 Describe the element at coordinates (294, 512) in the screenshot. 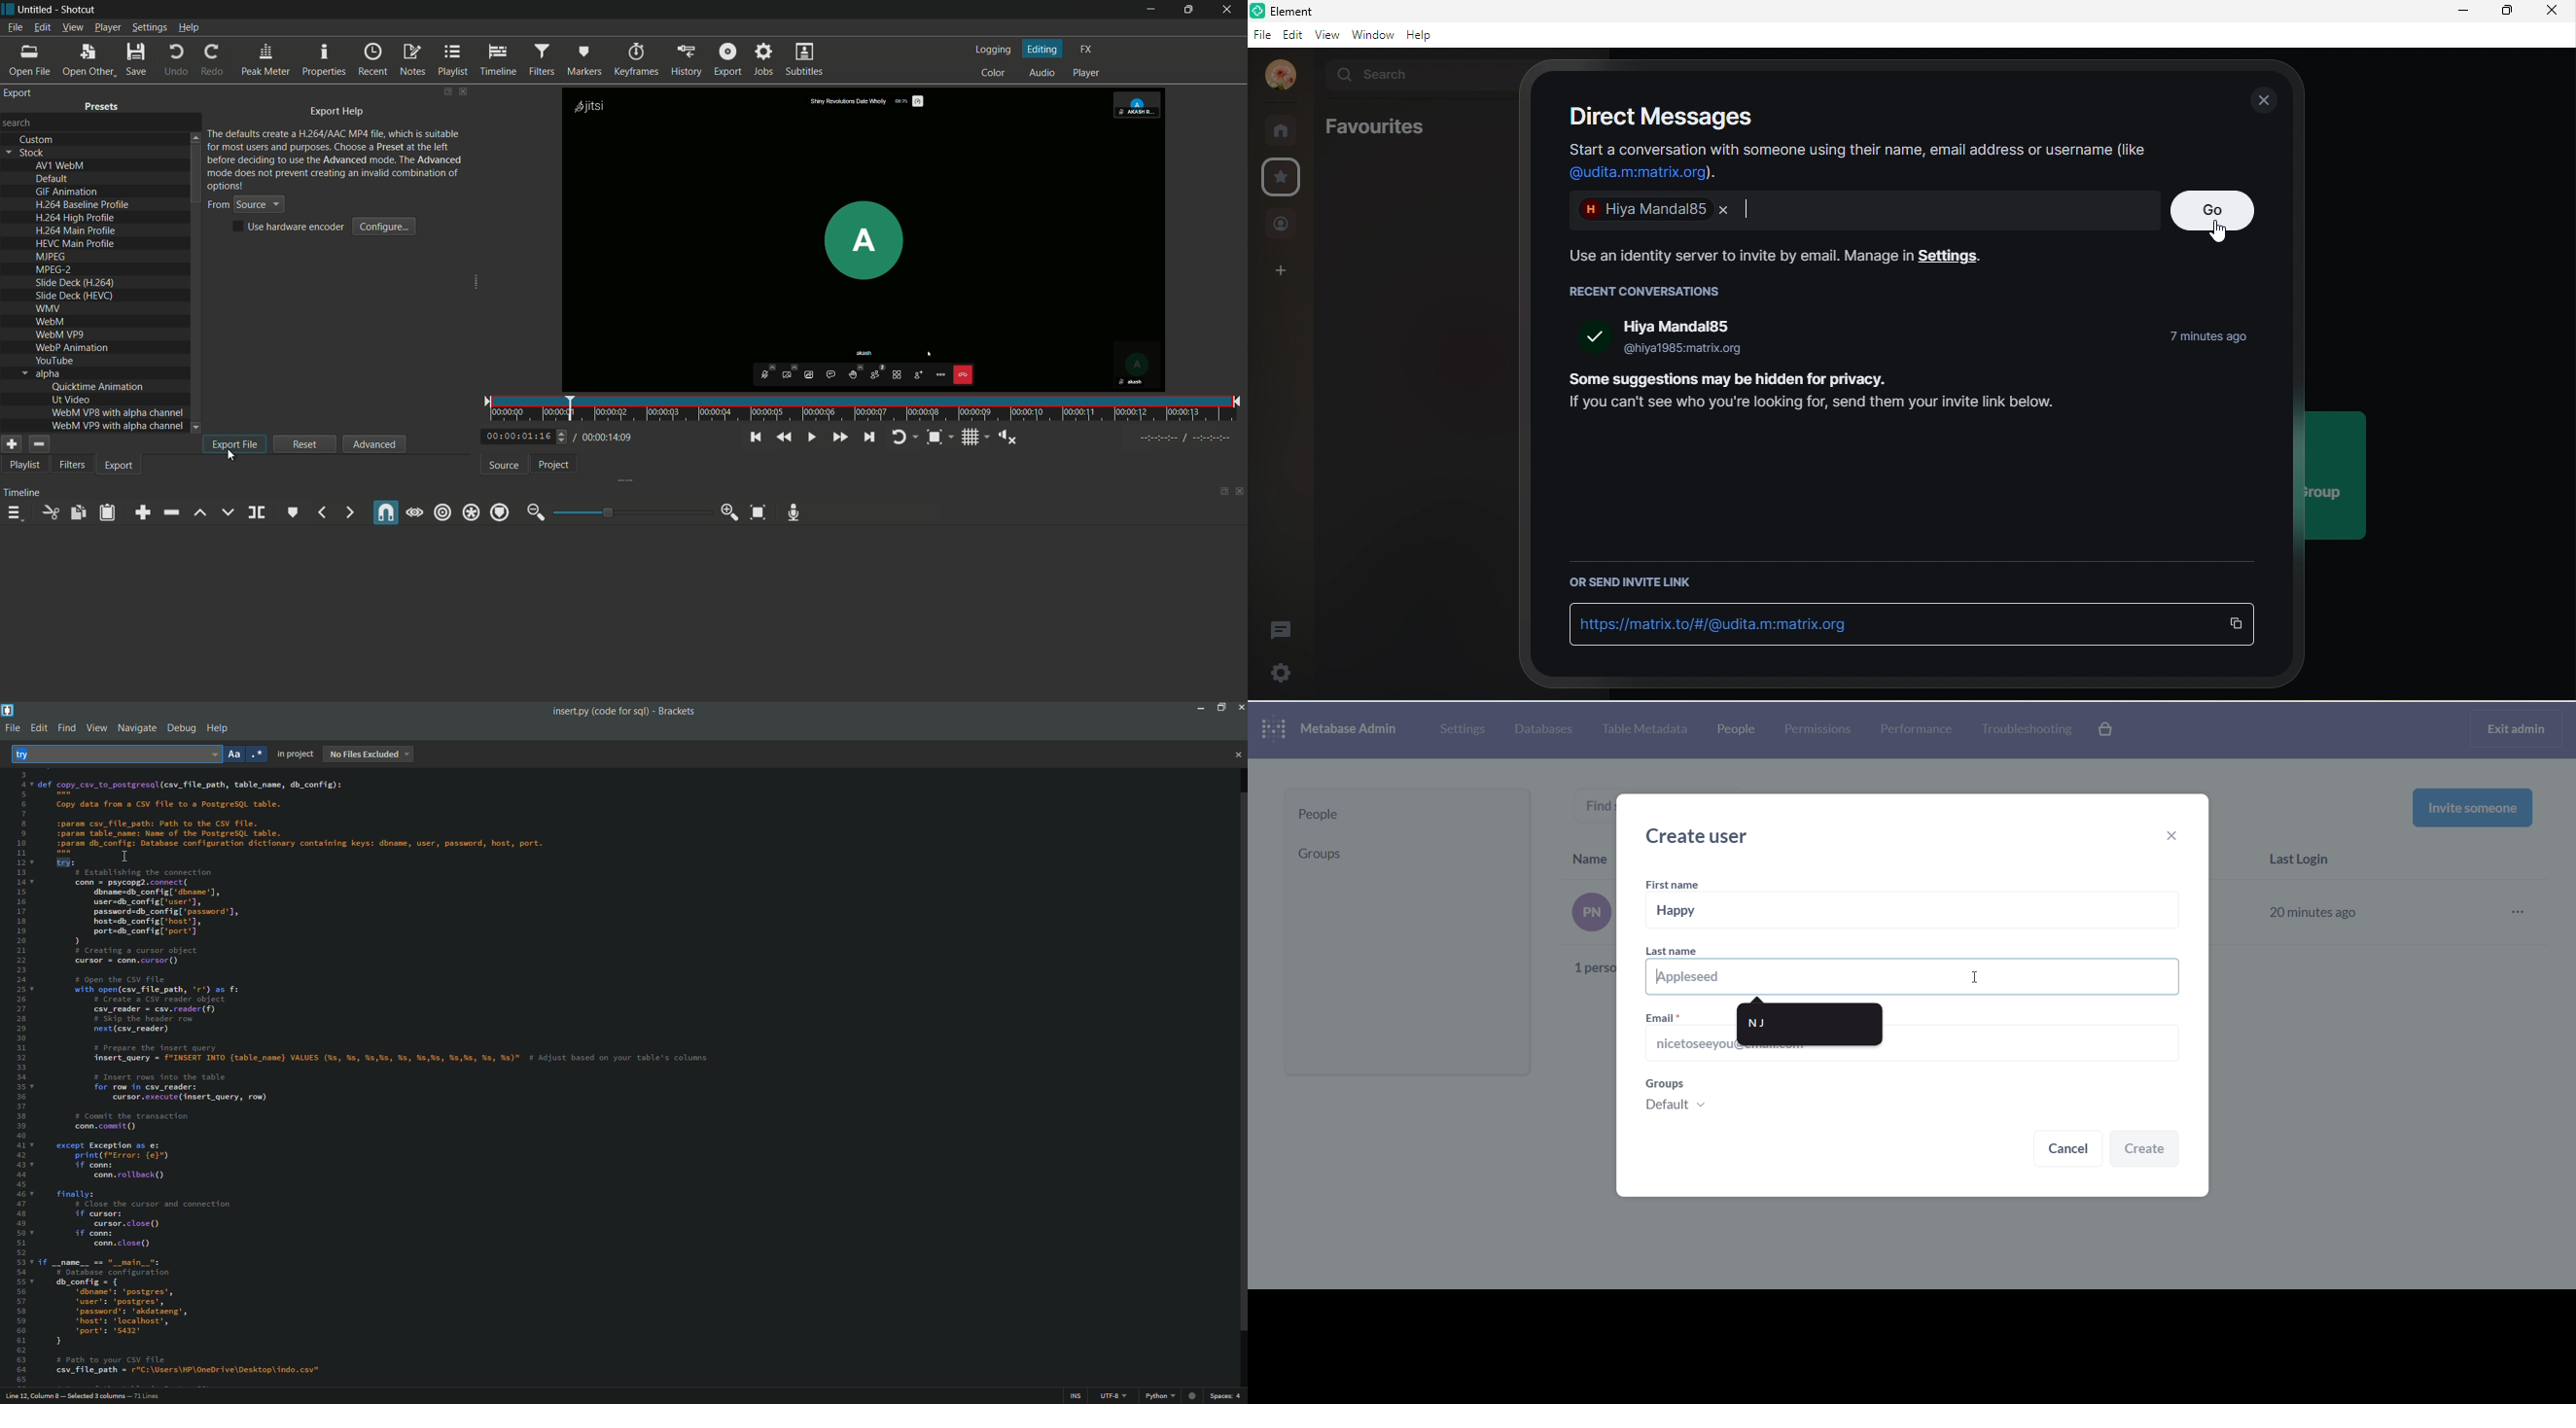

I see `create or edit marker` at that location.